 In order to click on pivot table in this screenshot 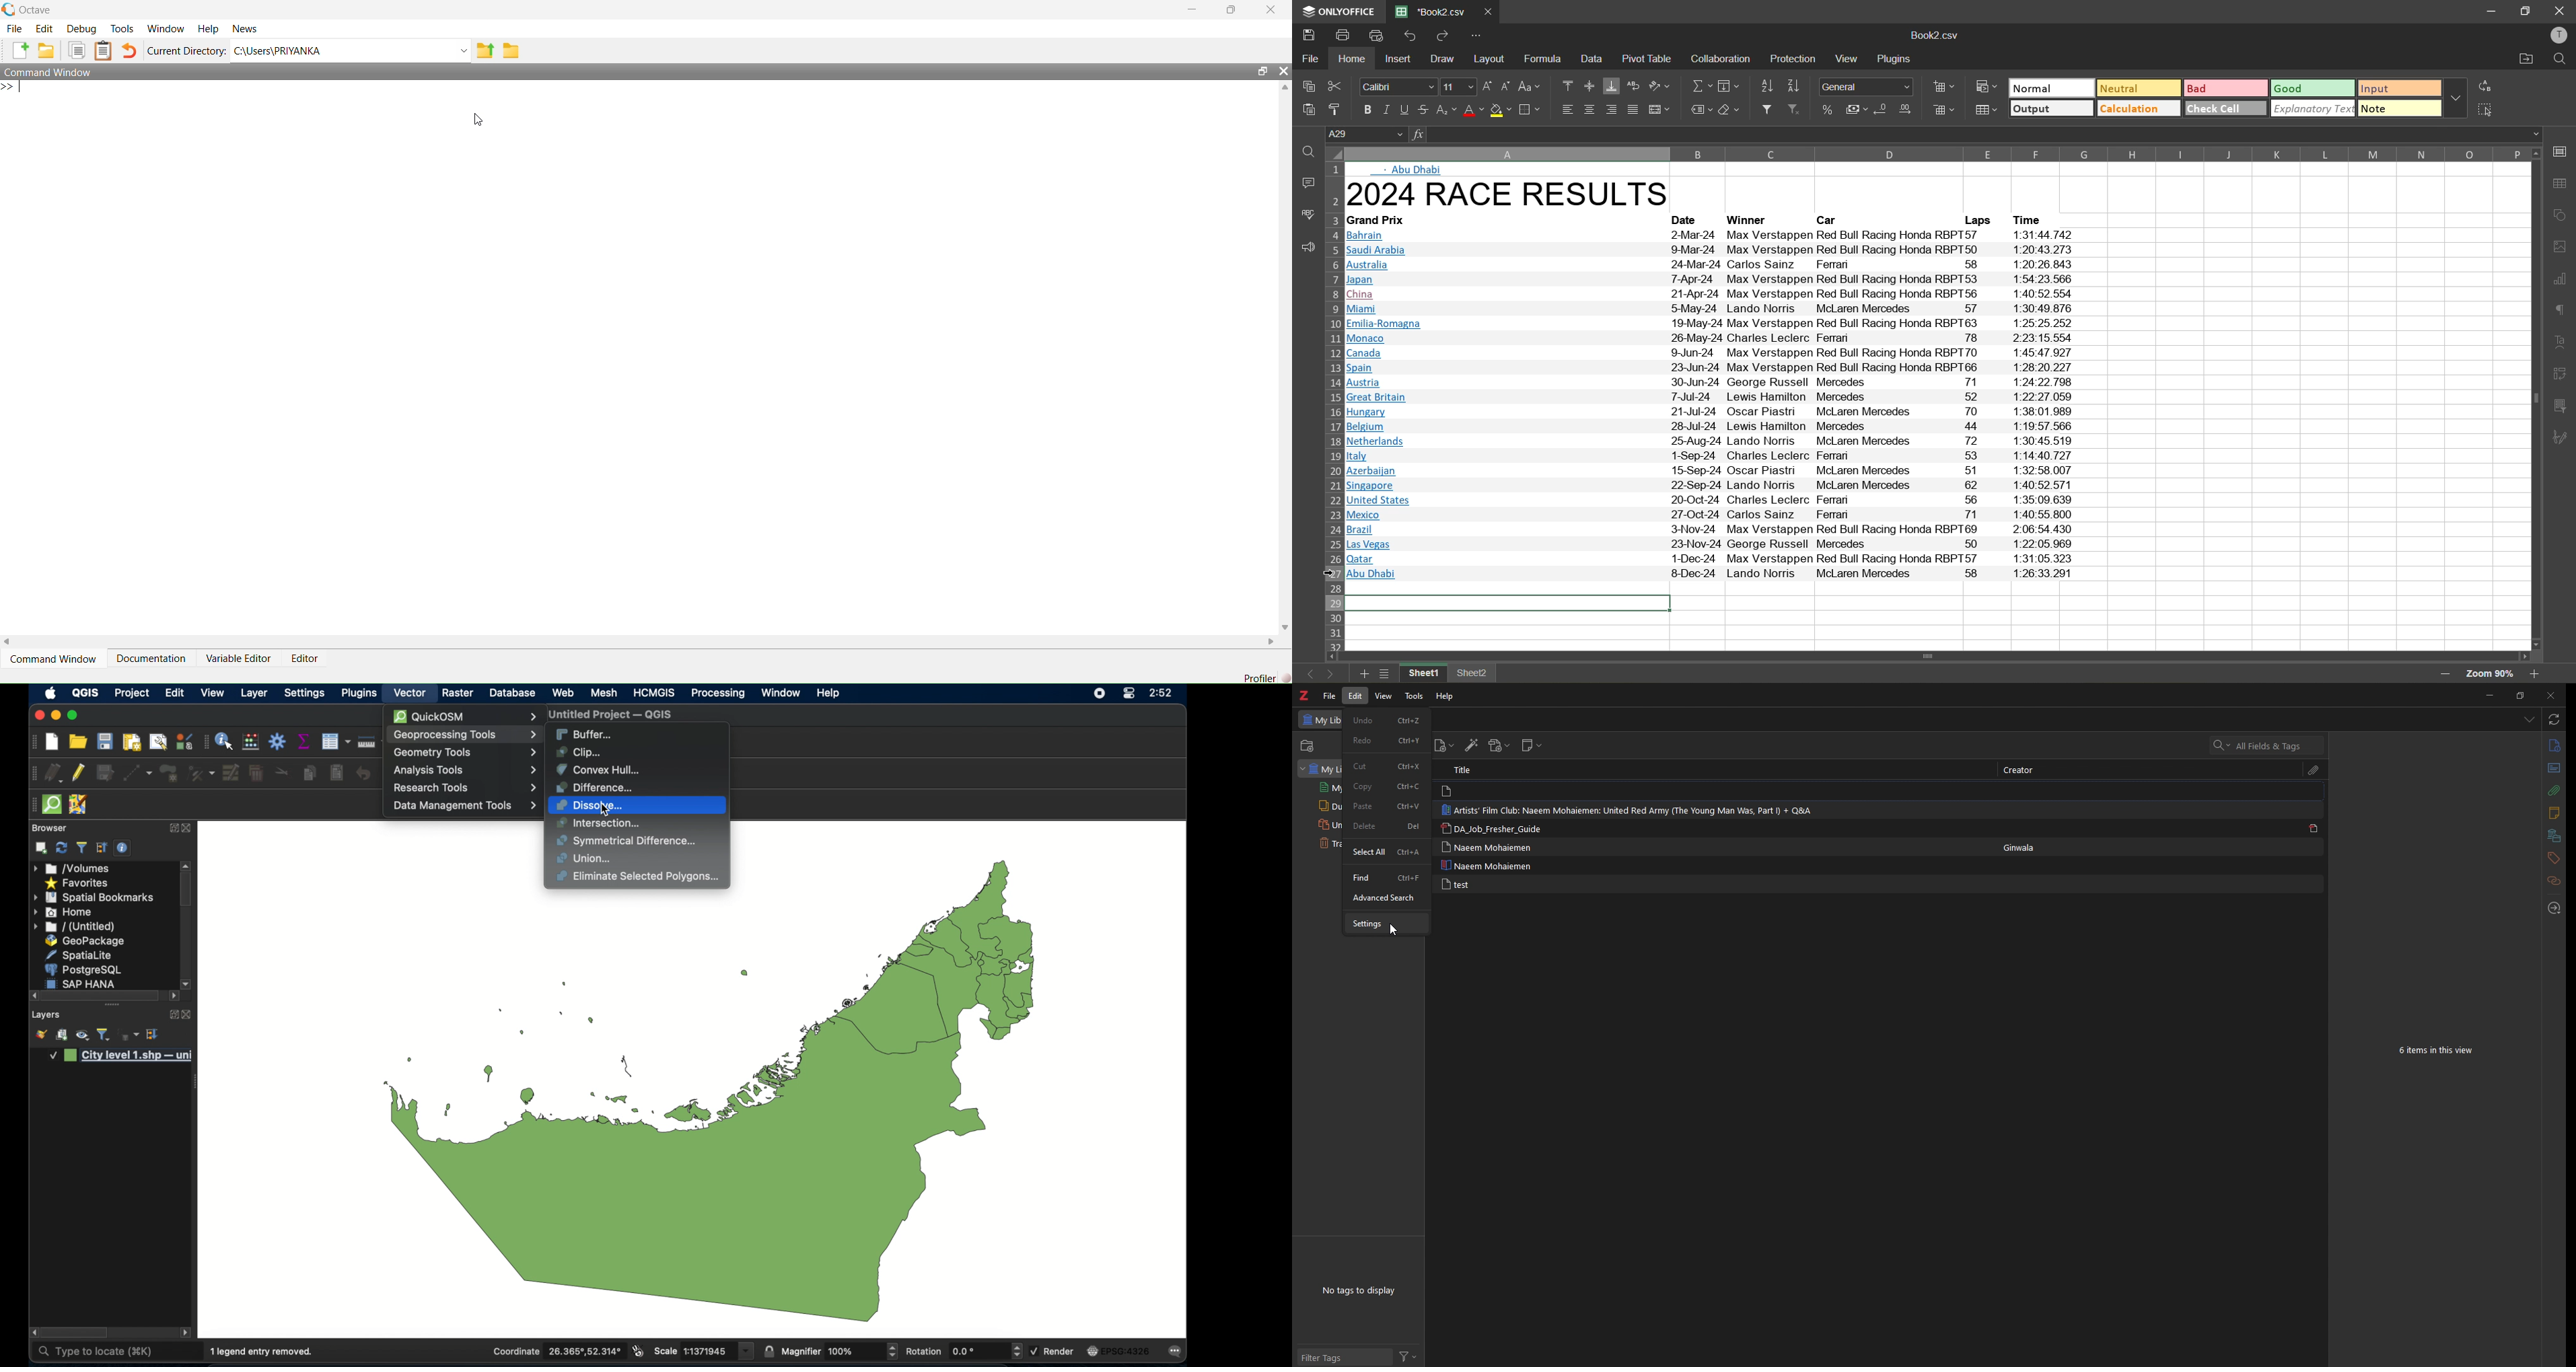, I will do `click(1648, 62)`.